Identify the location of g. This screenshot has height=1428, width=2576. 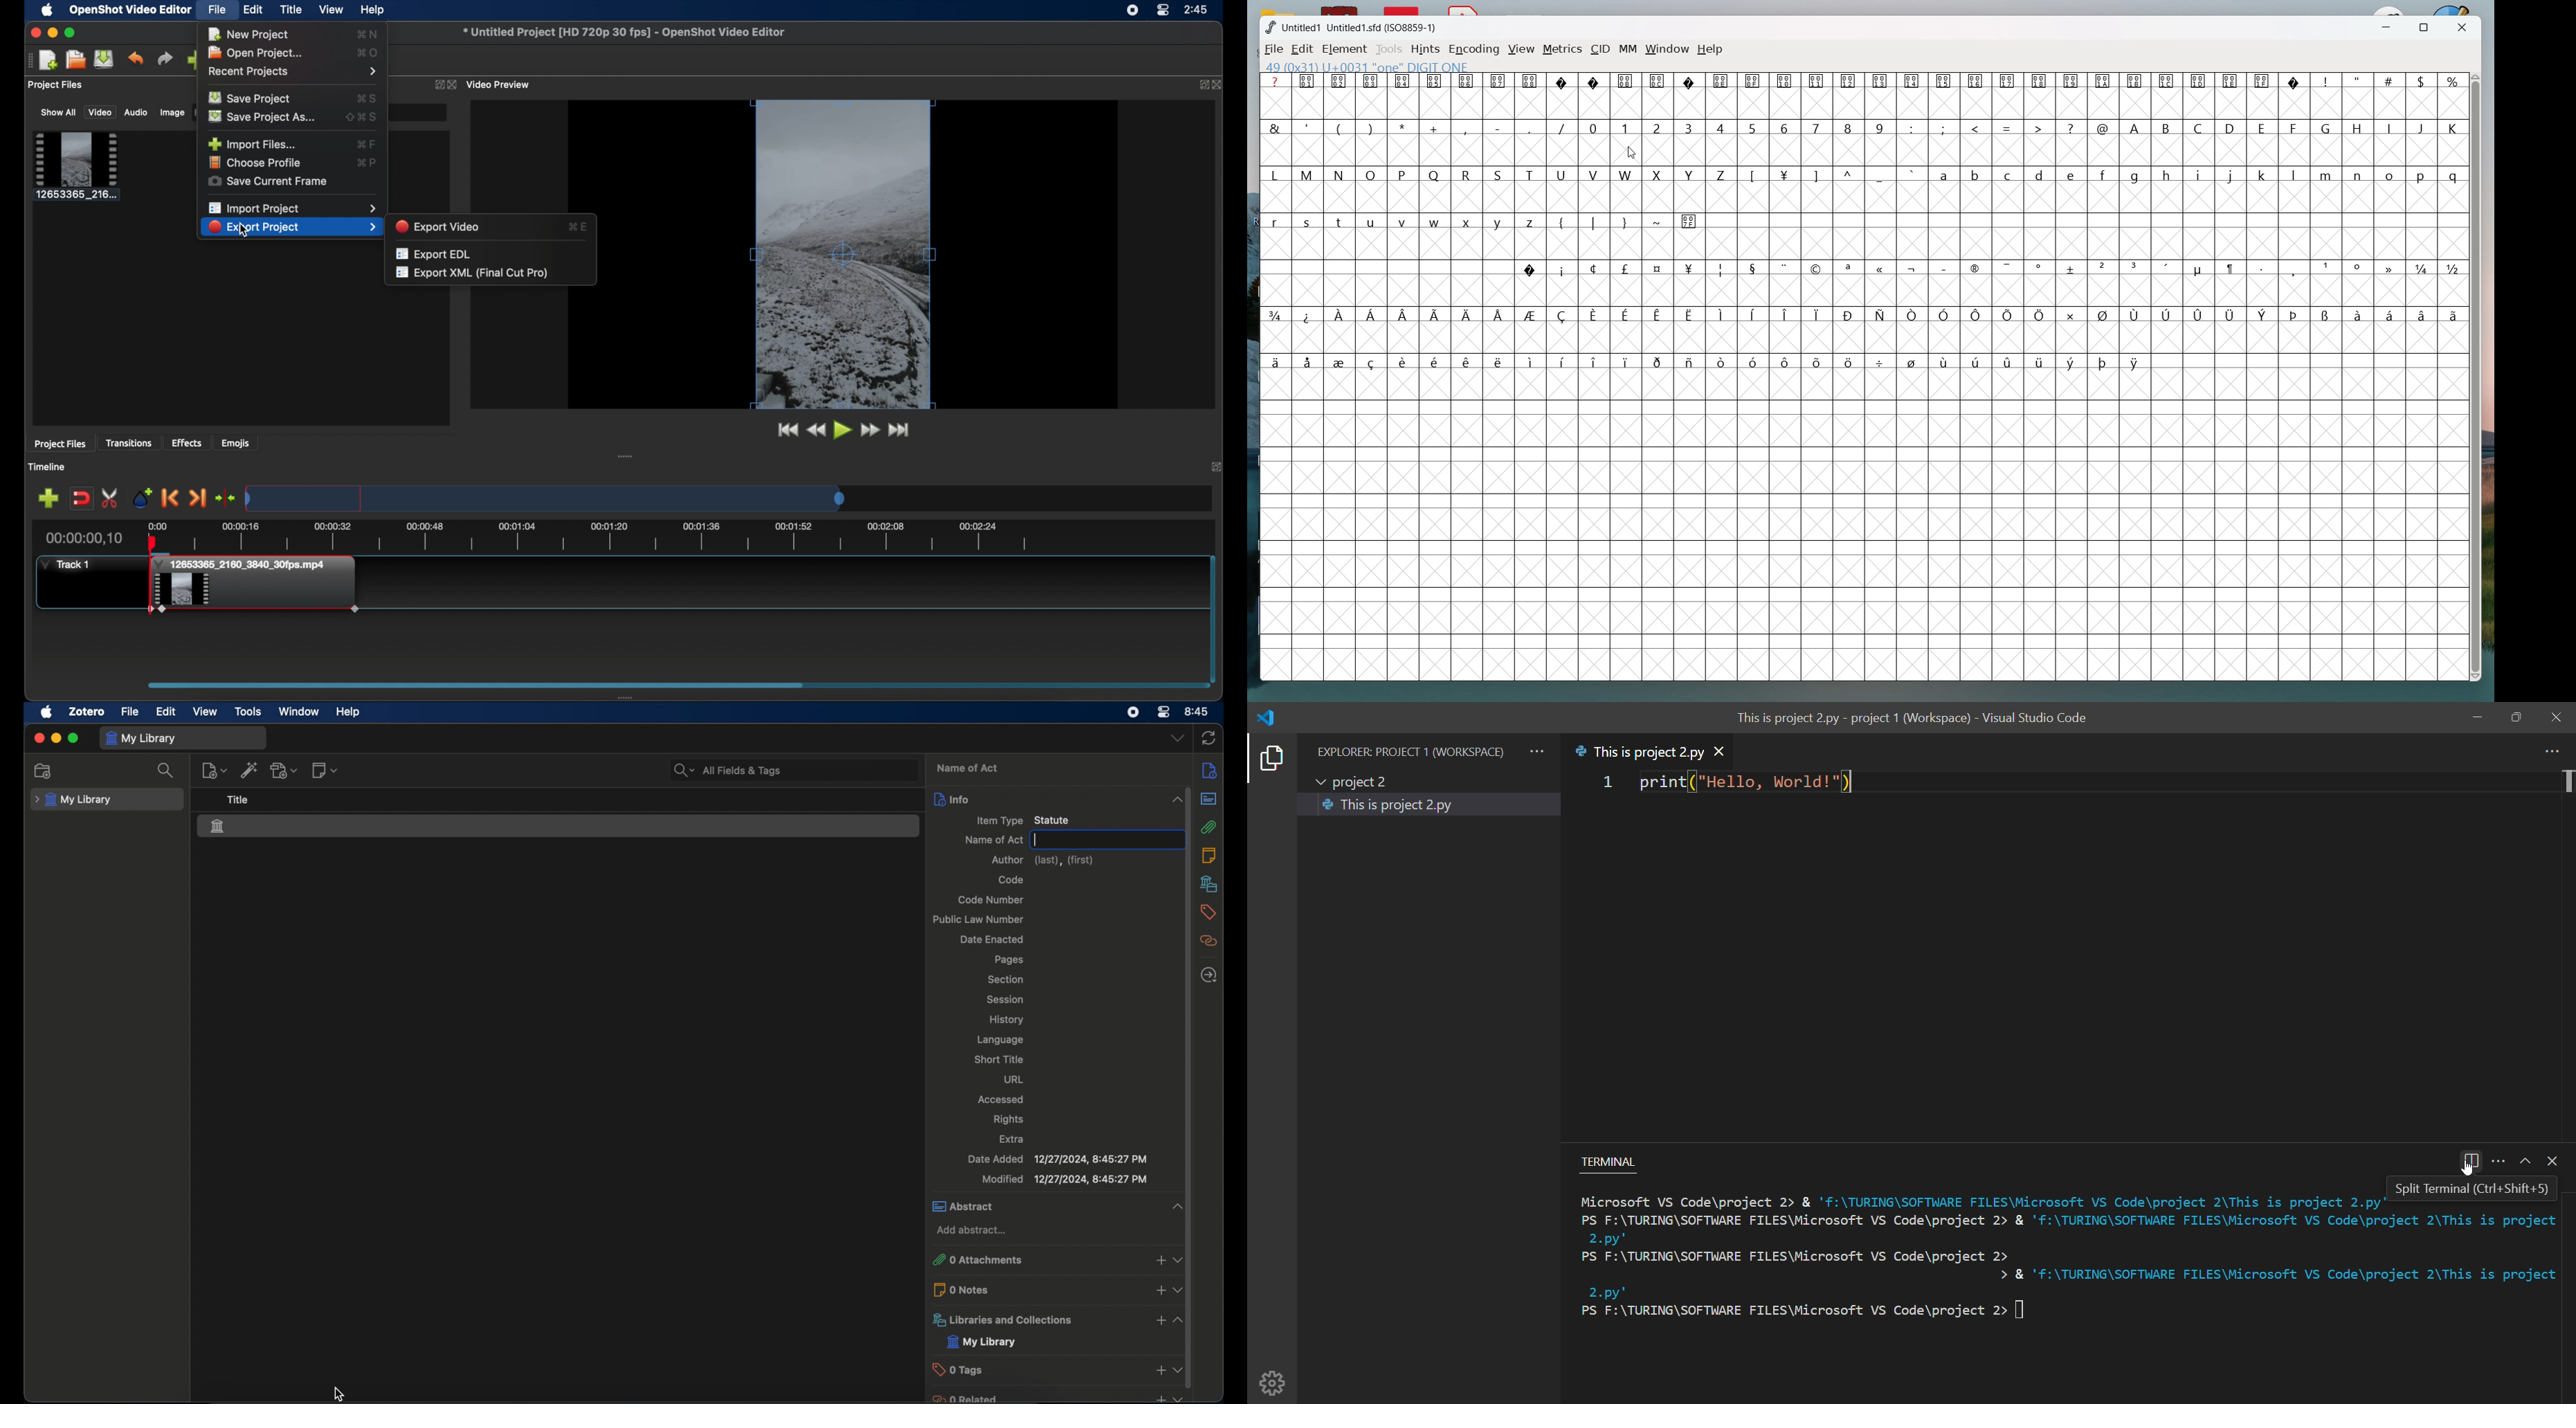
(2137, 174).